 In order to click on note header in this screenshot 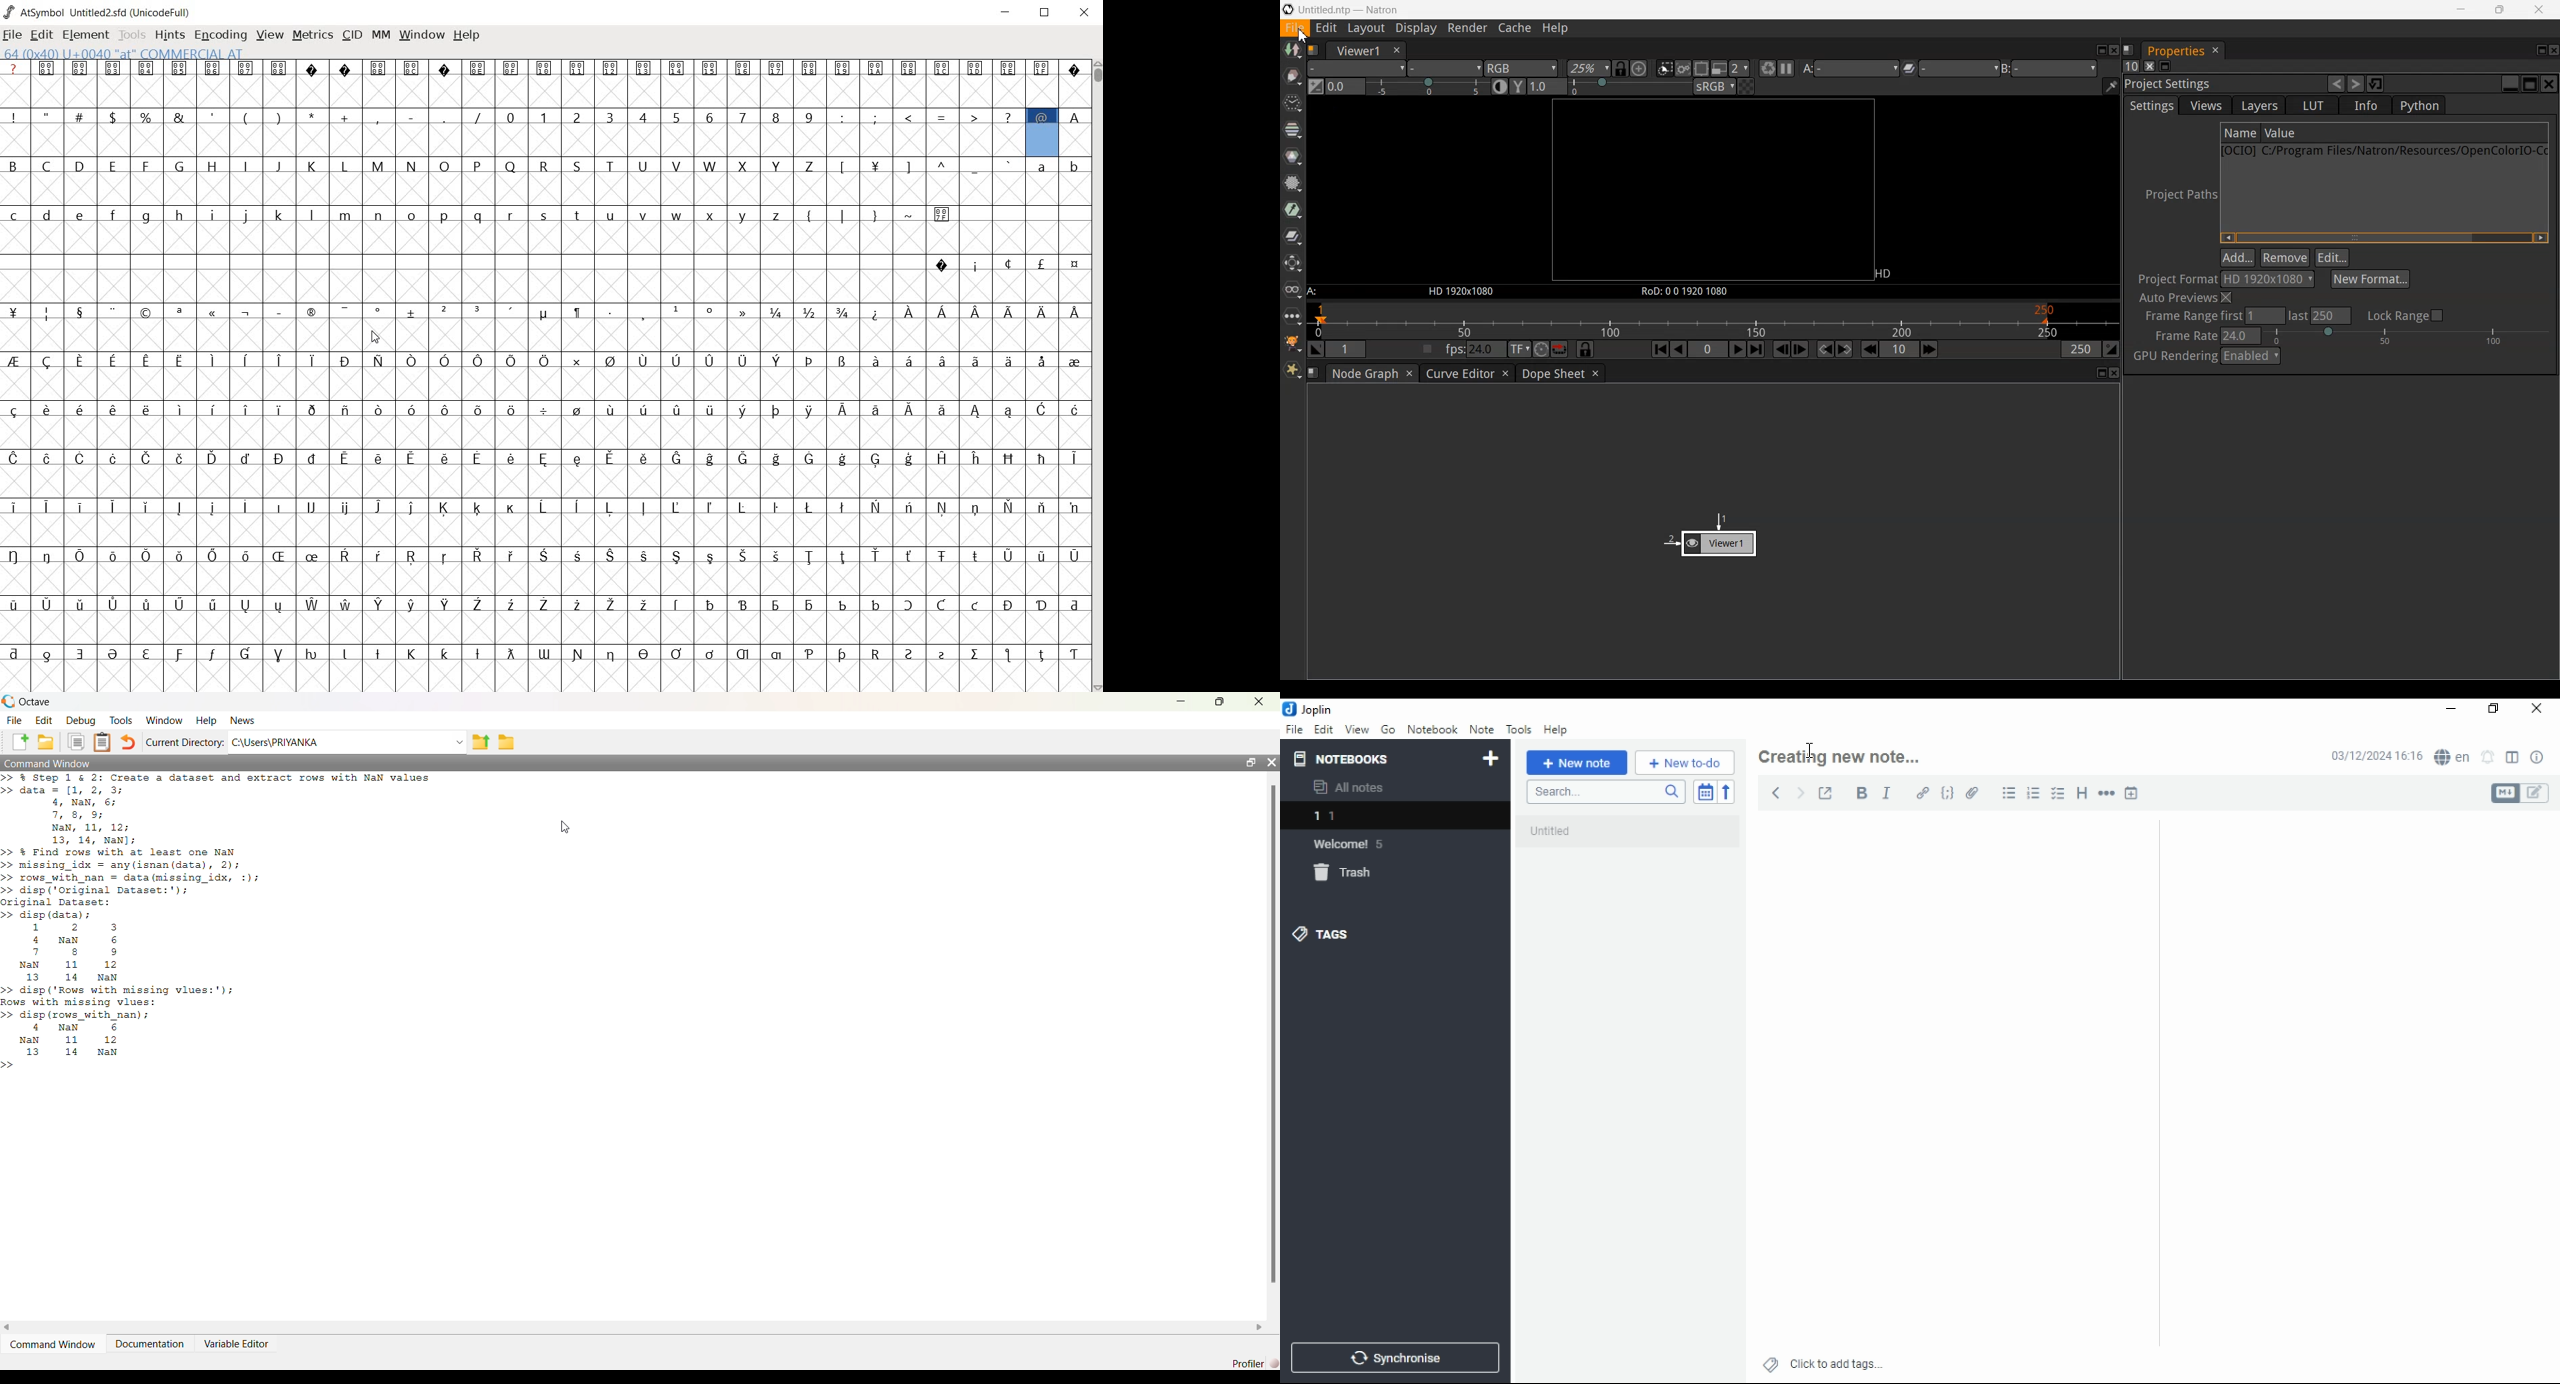, I will do `click(1843, 757)`.